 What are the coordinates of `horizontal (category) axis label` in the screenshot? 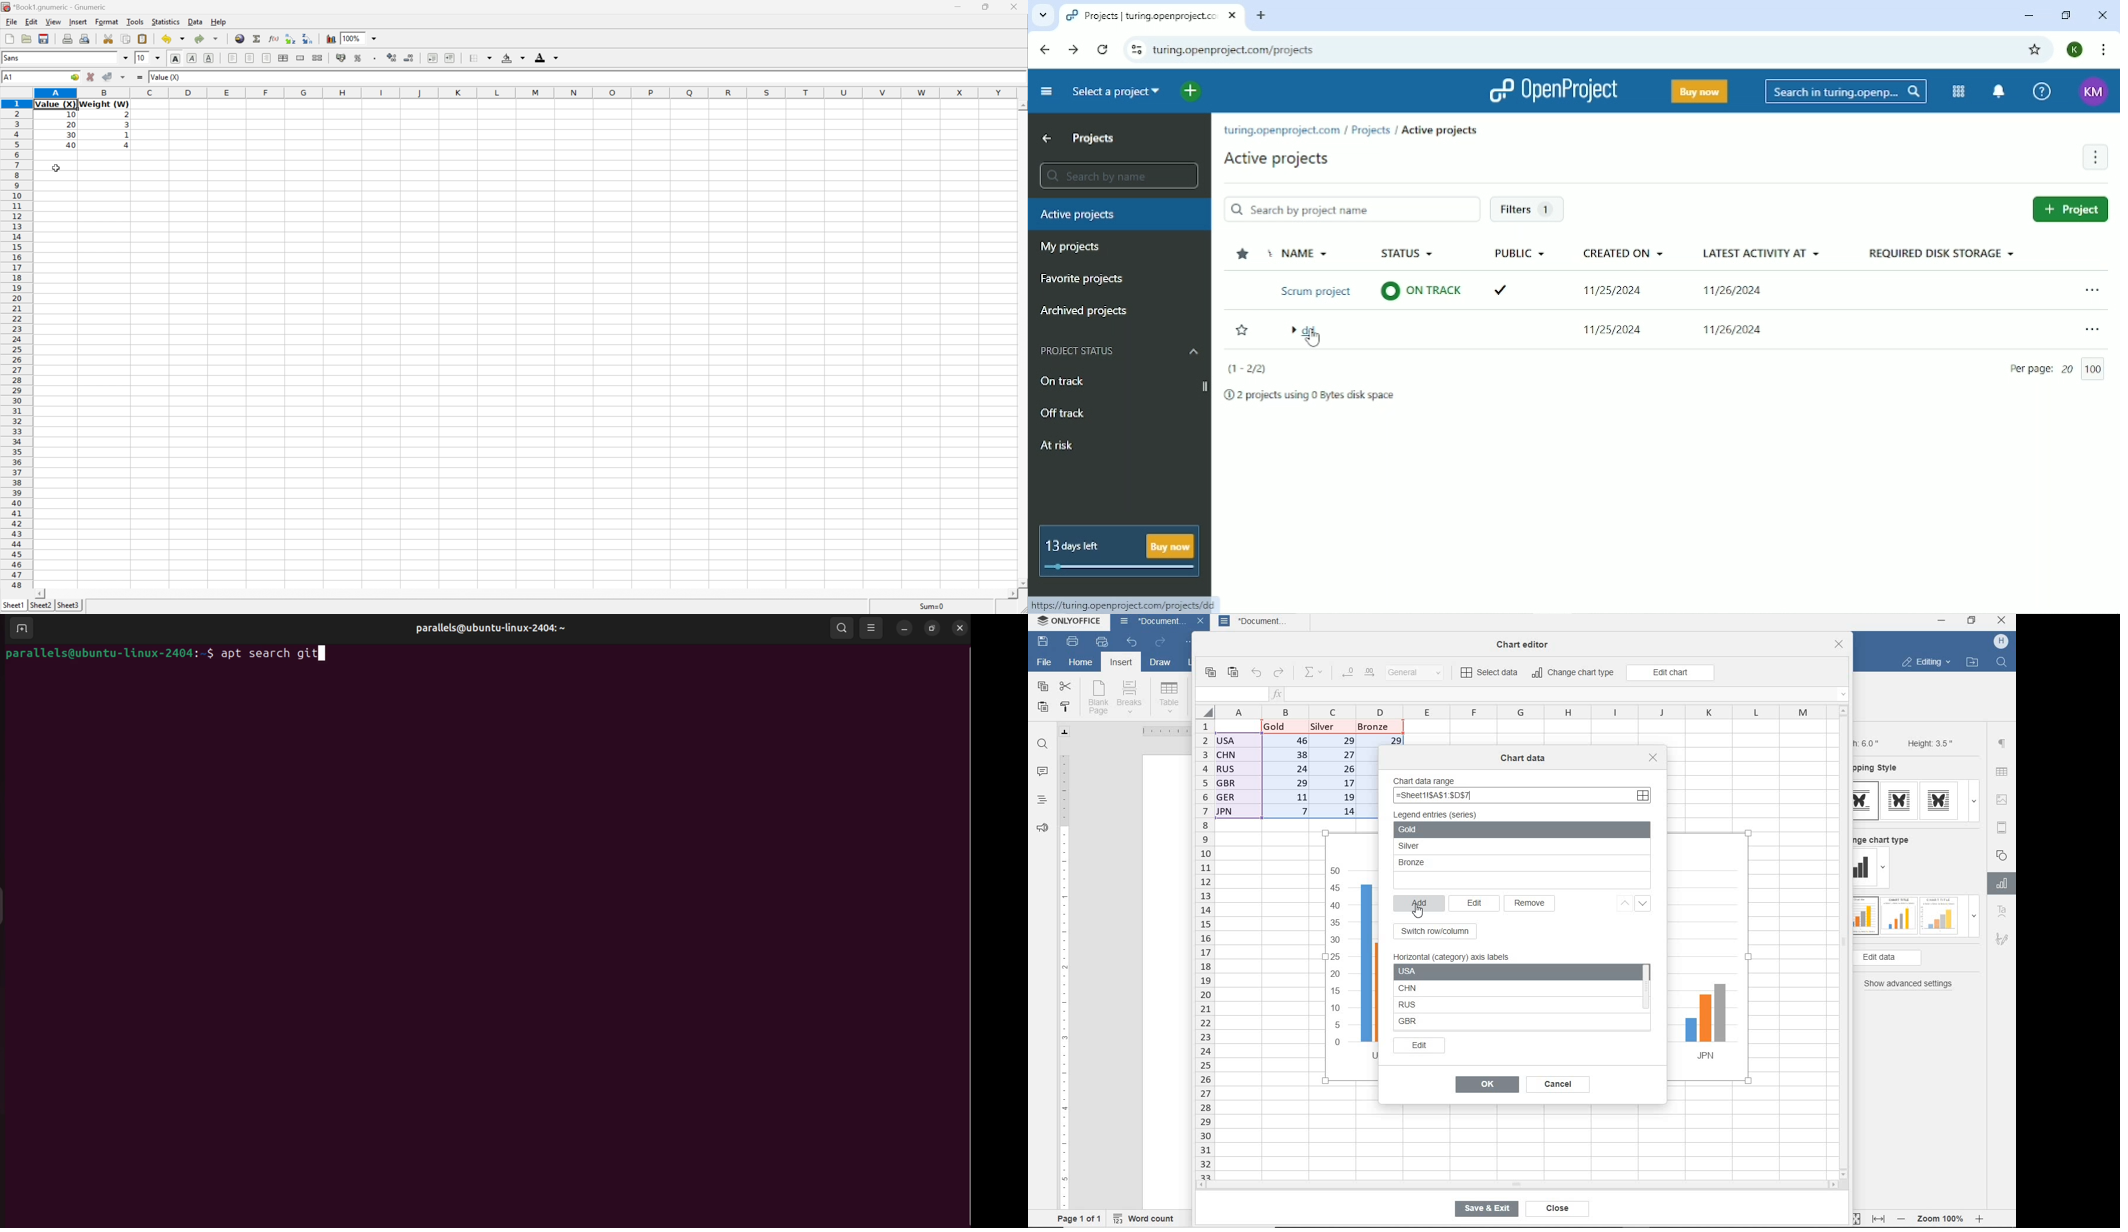 It's located at (1458, 956).